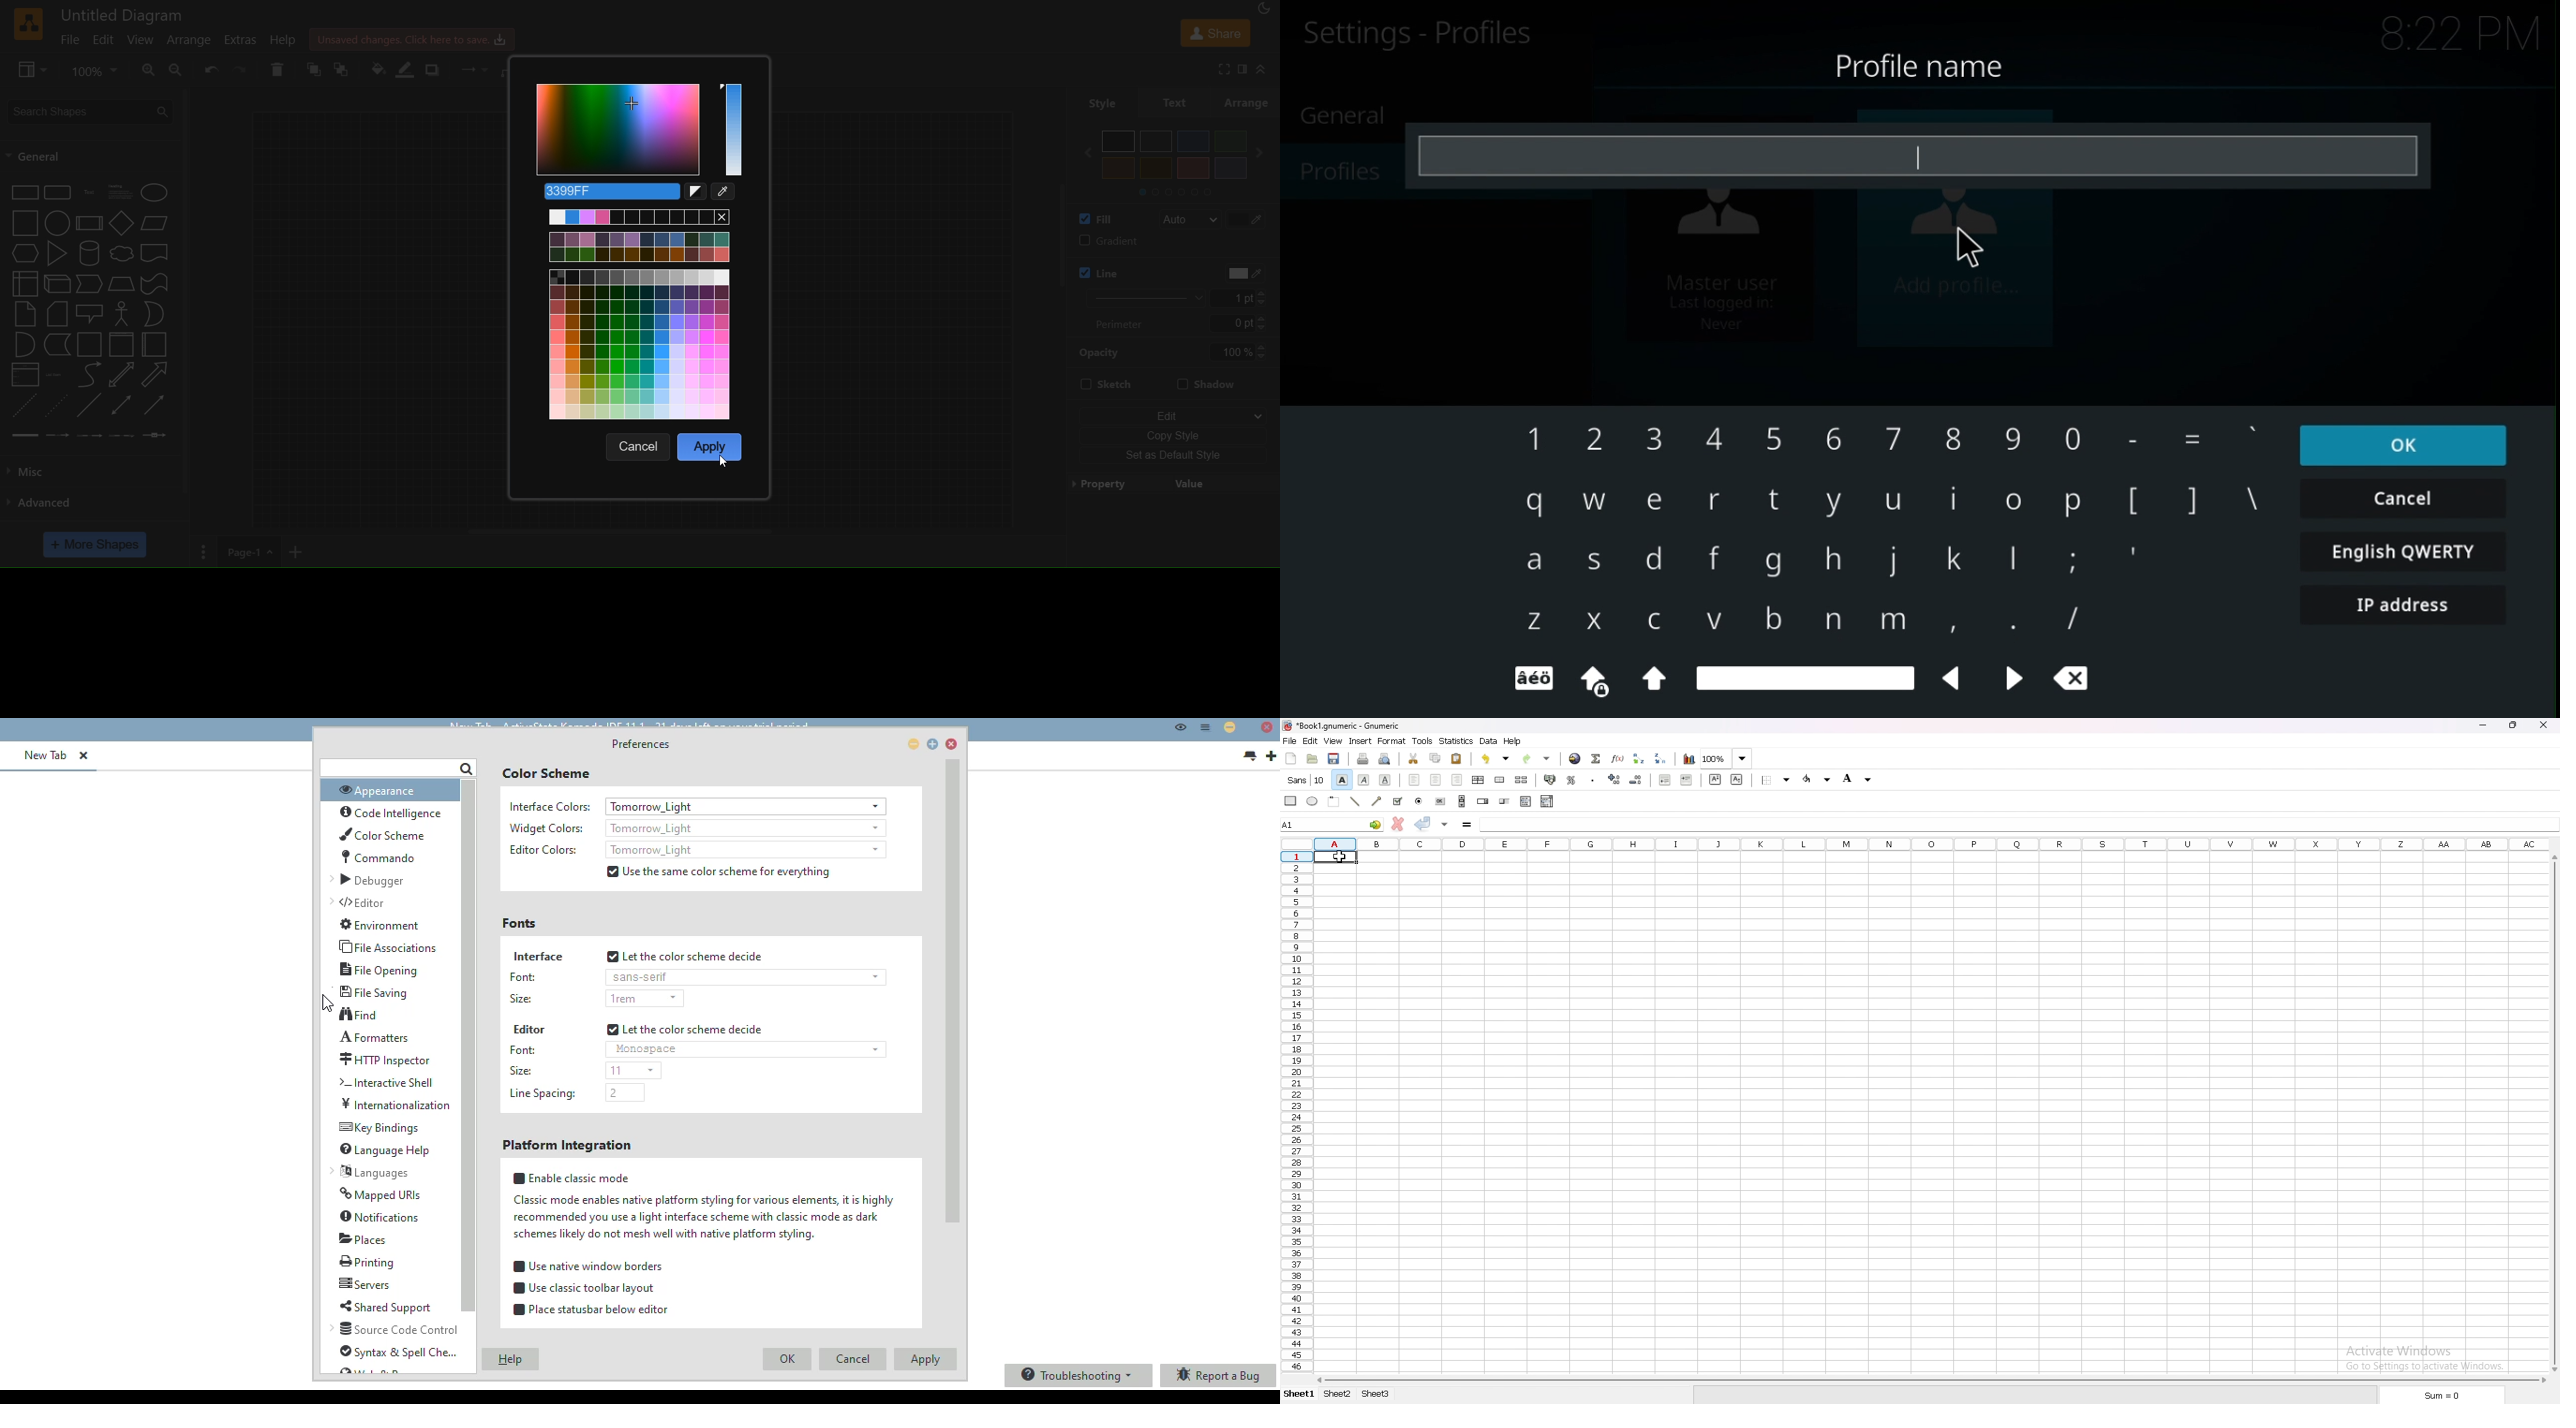 Image resolution: width=2576 pixels, height=1428 pixels. What do you see at coordinates (1157, 141) in the screenshot?
I see `grey color` at bounding box center [1157, 141].